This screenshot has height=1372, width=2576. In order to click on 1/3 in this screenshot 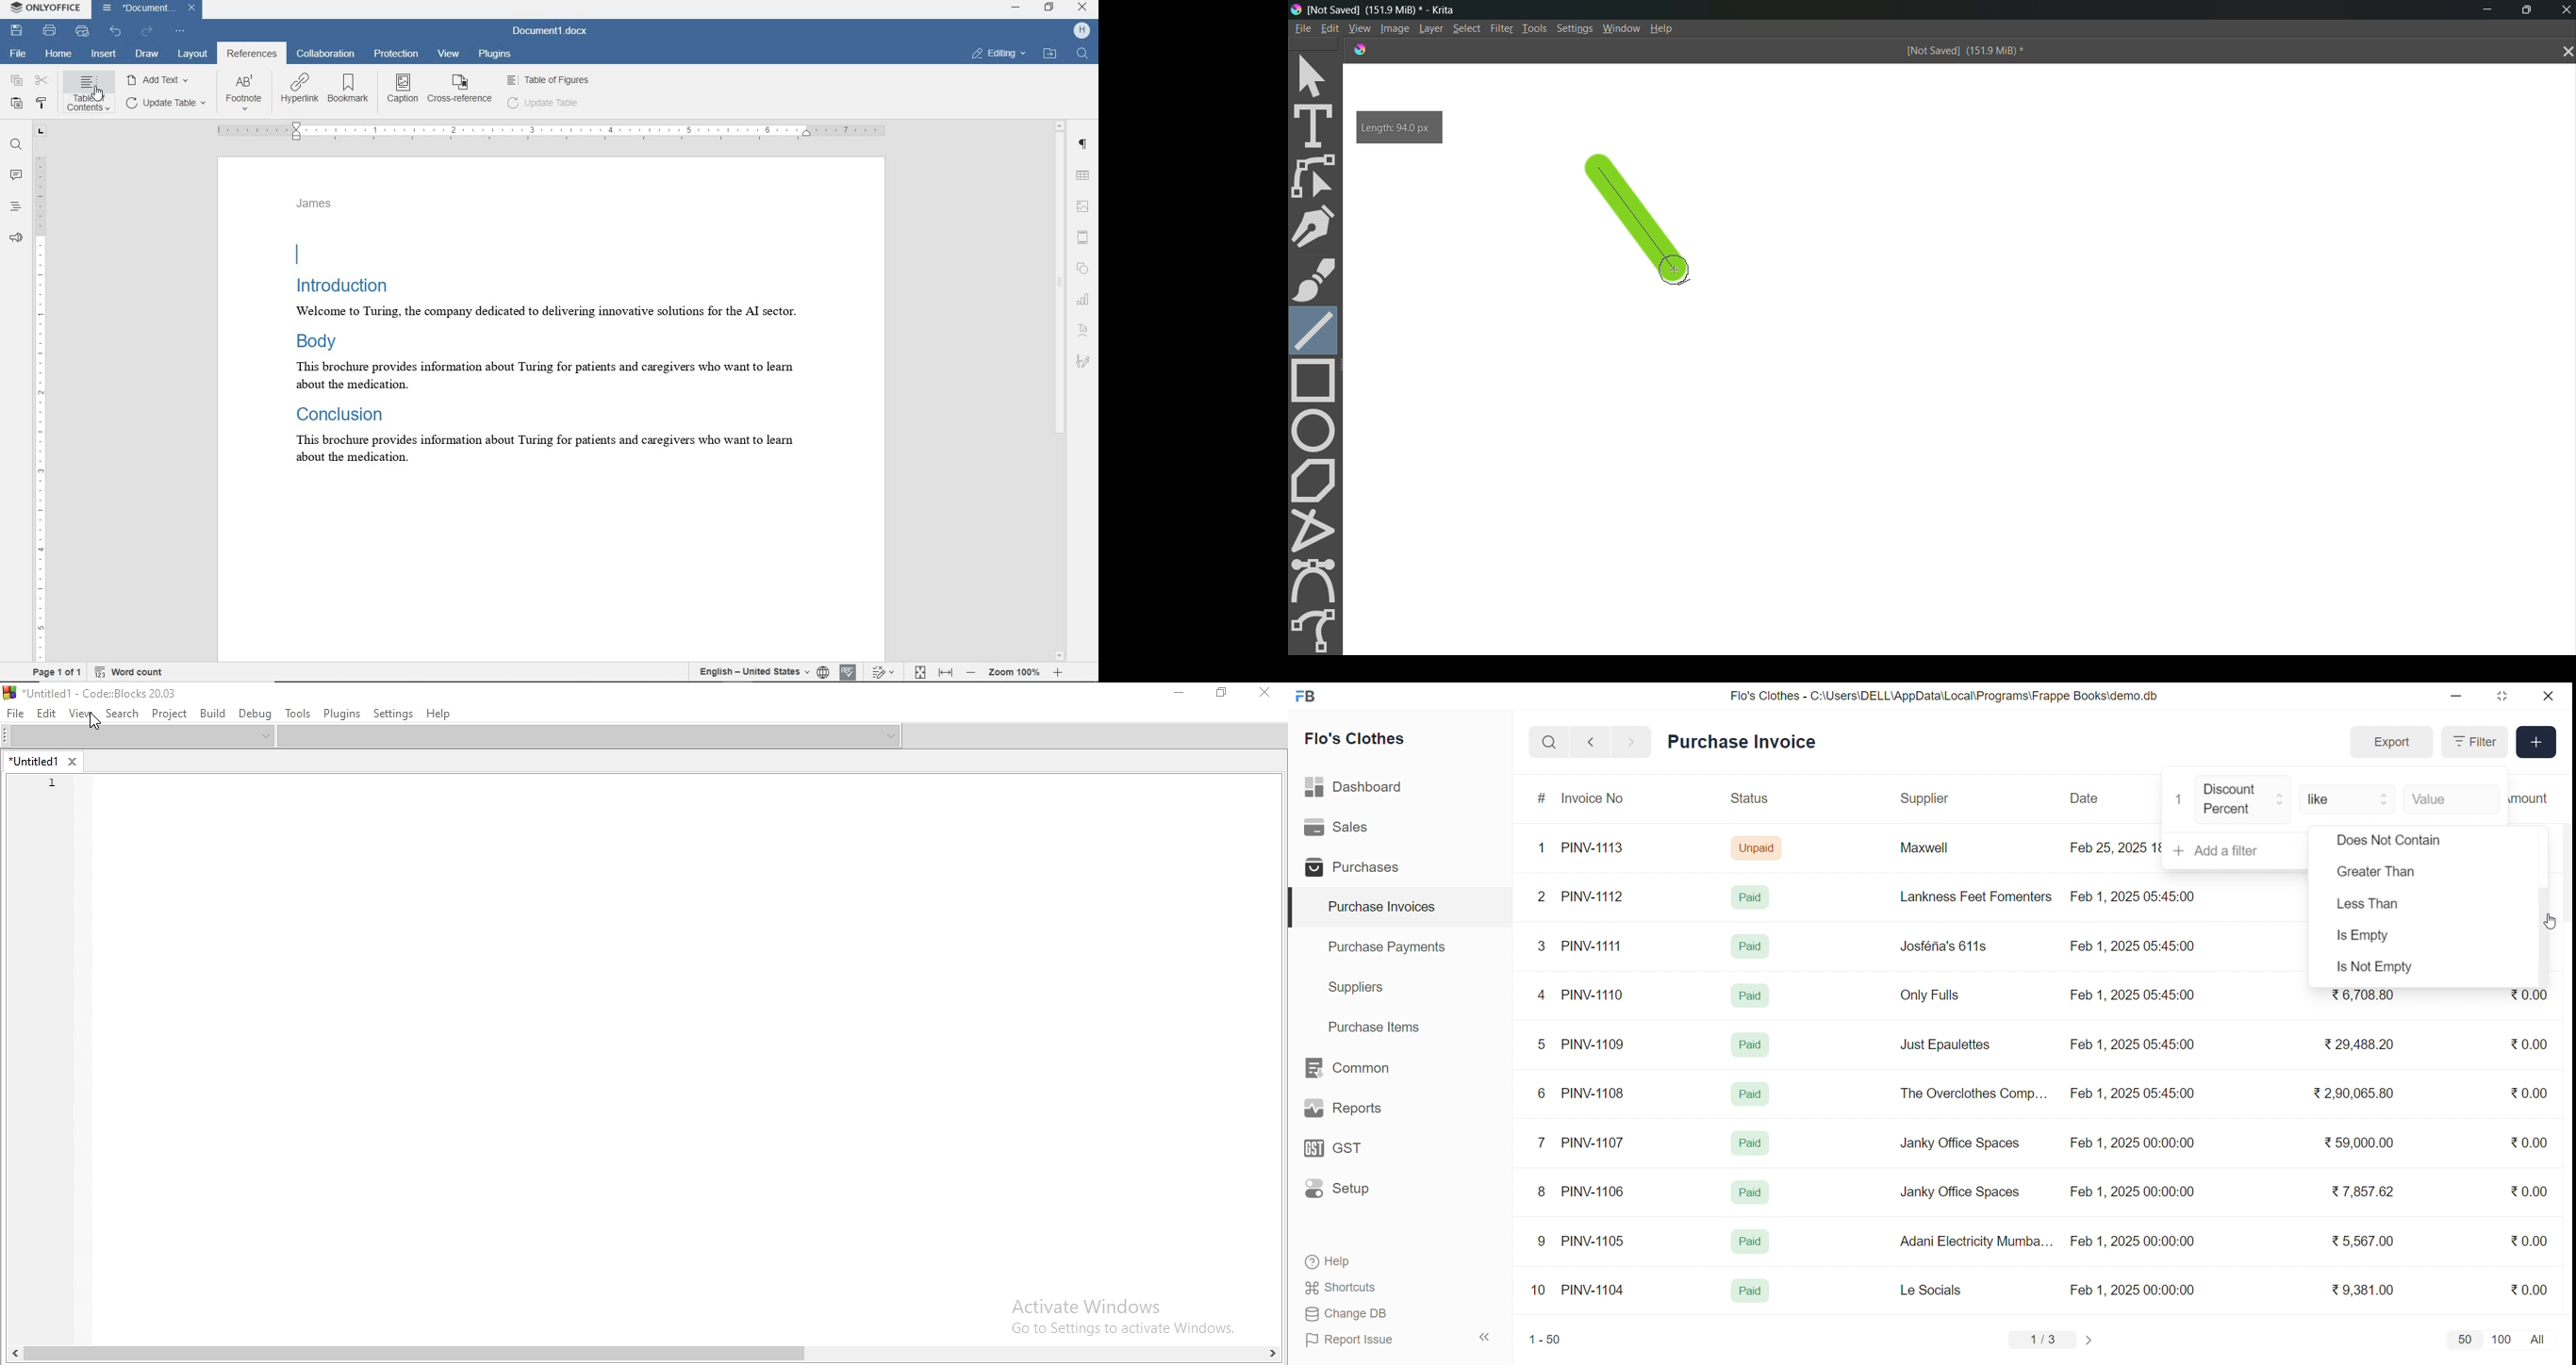, I will do `click(2044, 1341)`.